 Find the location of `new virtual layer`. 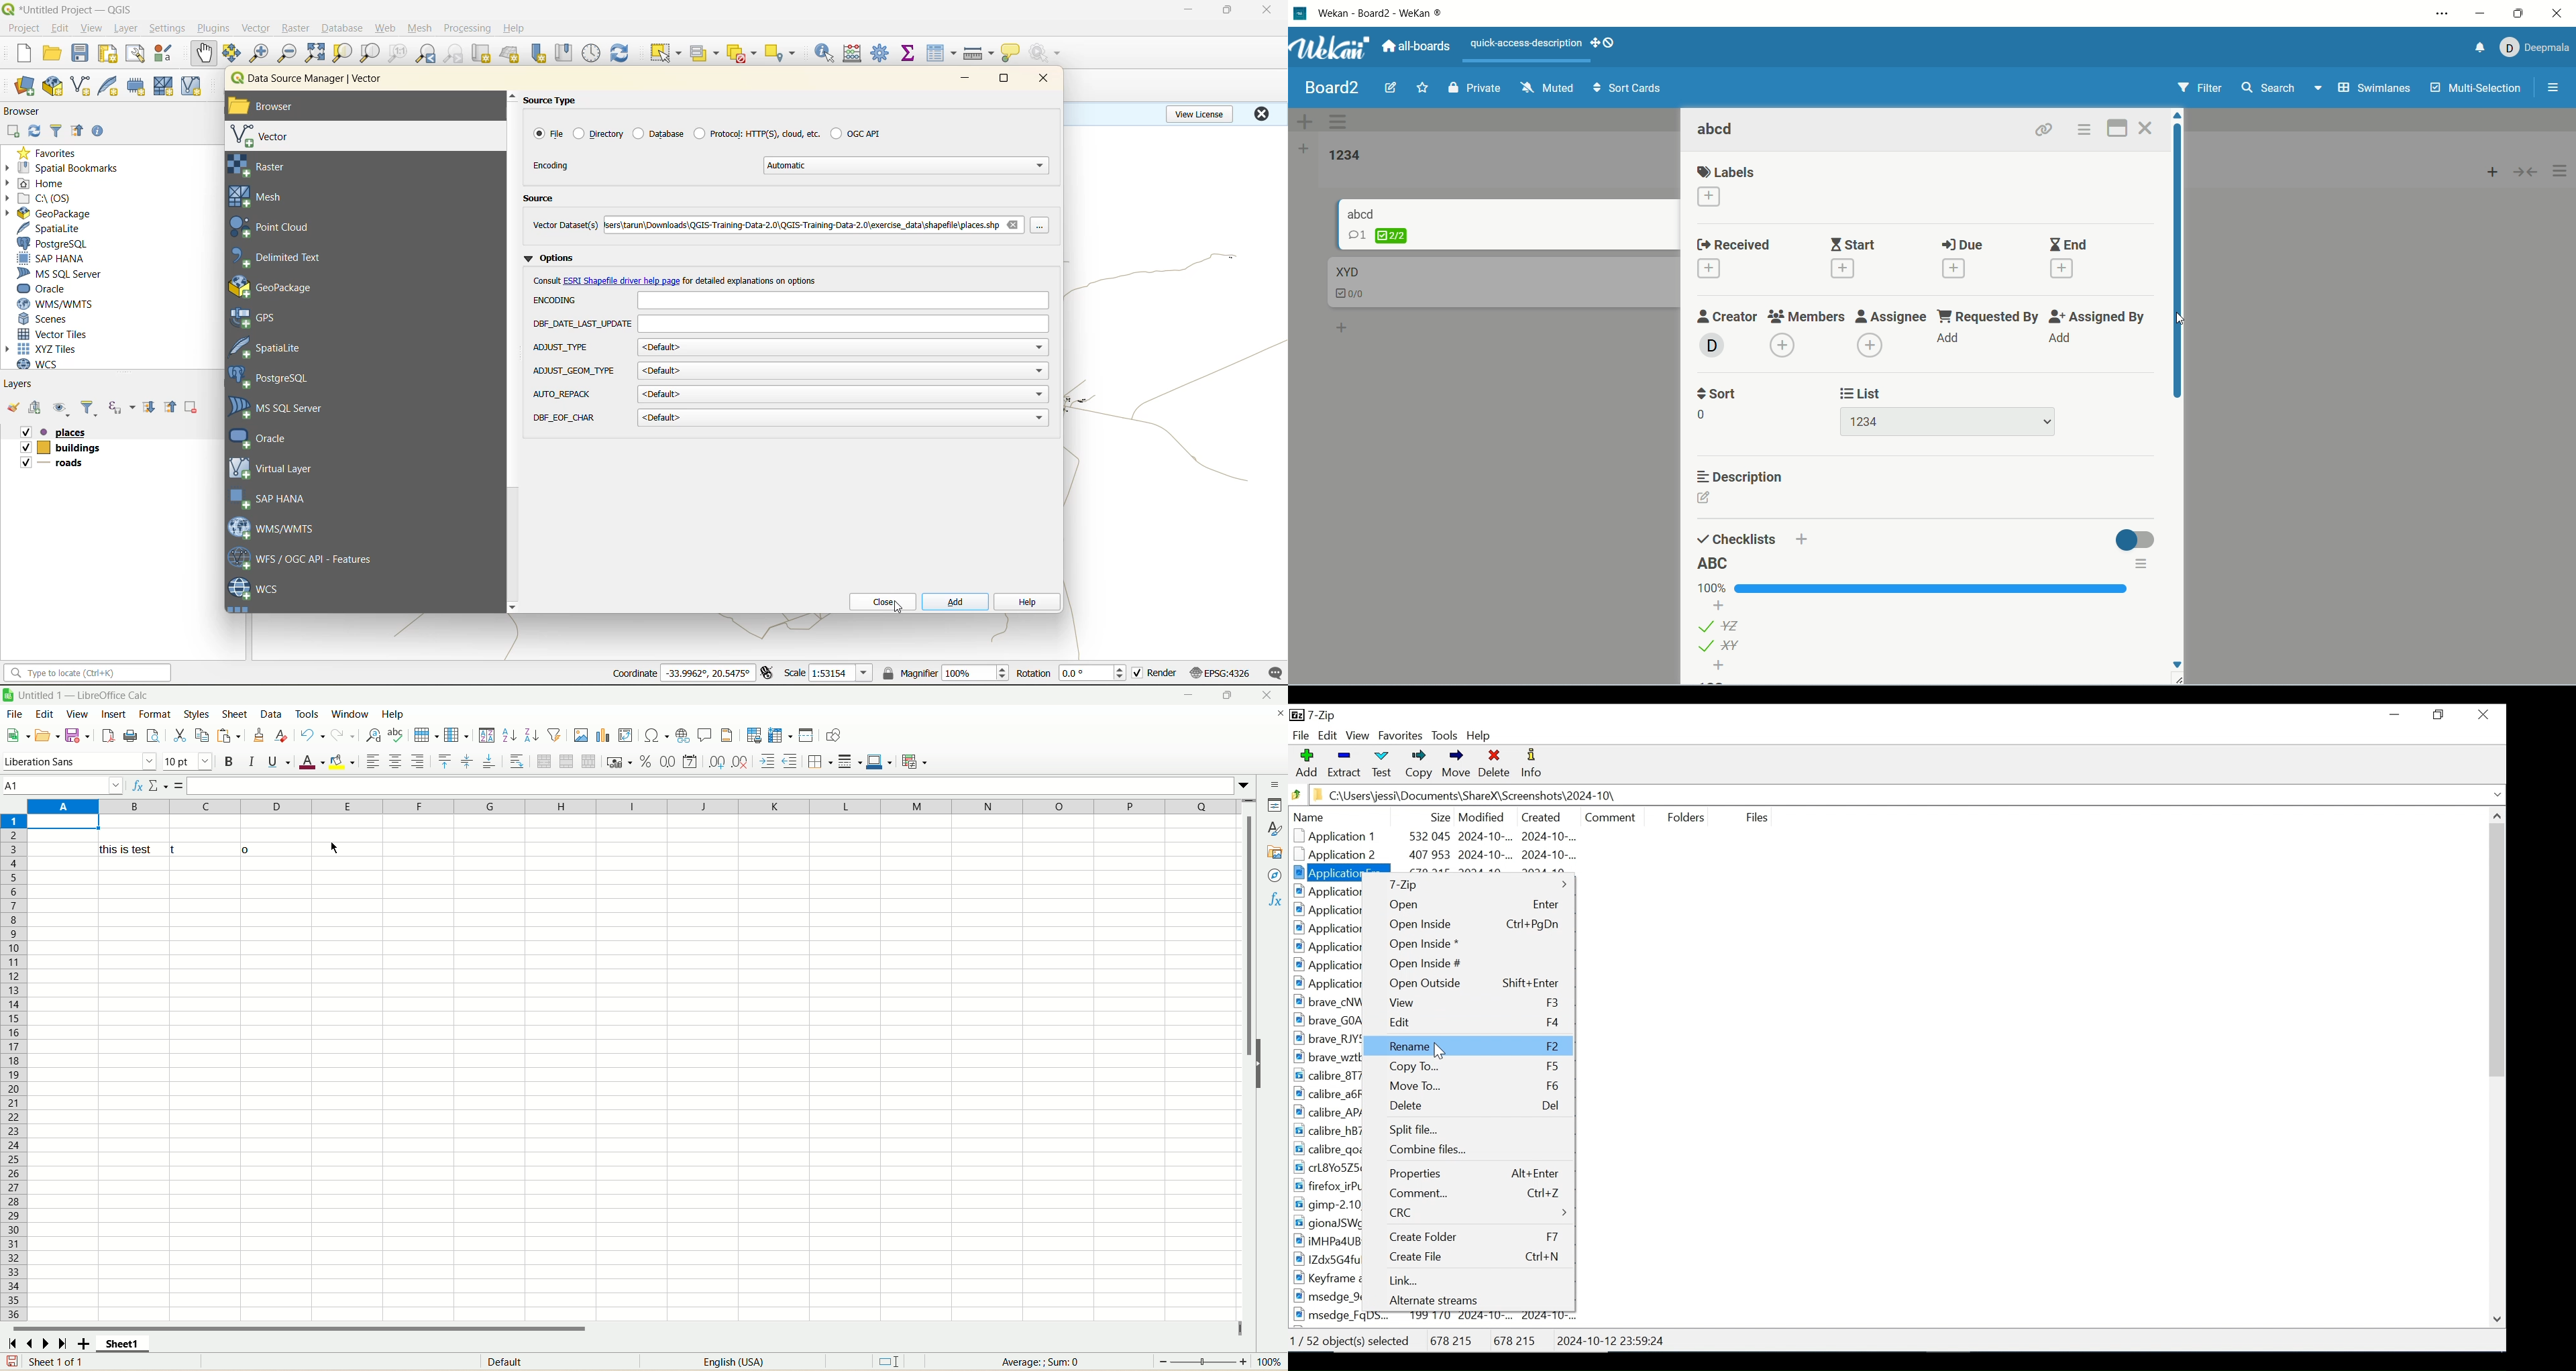

new virtual layer is located at coordinates (193, 87).